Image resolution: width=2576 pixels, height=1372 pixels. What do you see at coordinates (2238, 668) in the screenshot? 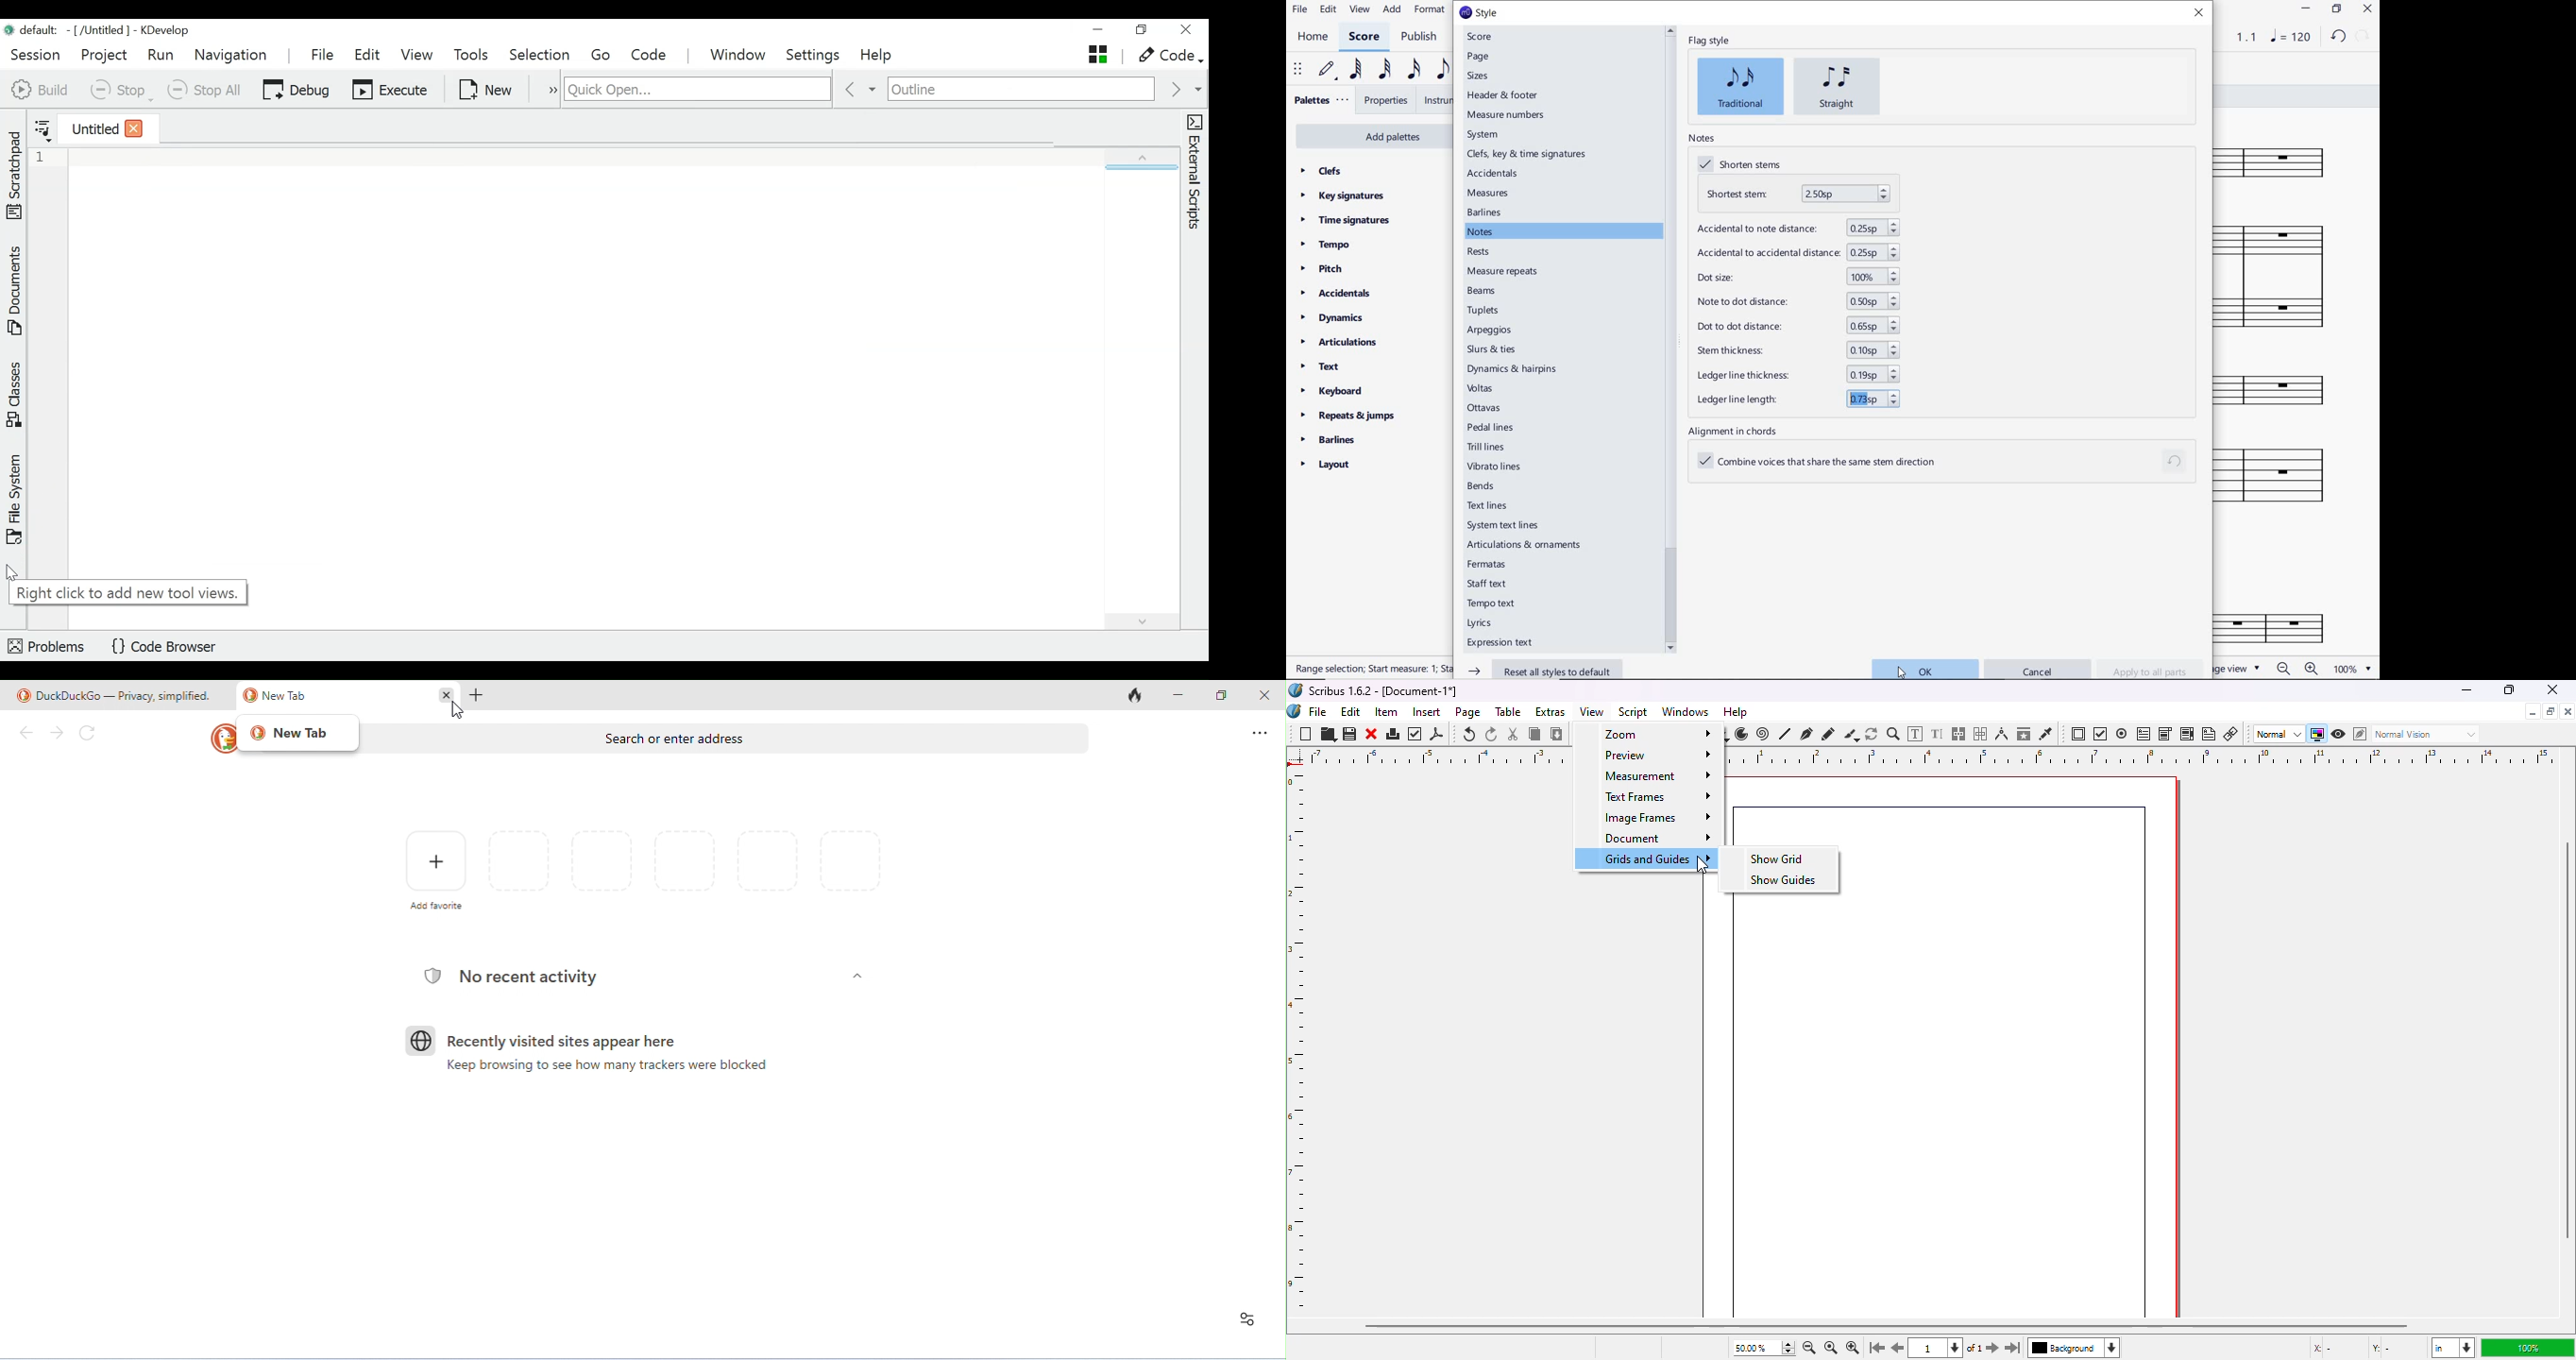
I see `page view` at bounding box center [2238, 668].